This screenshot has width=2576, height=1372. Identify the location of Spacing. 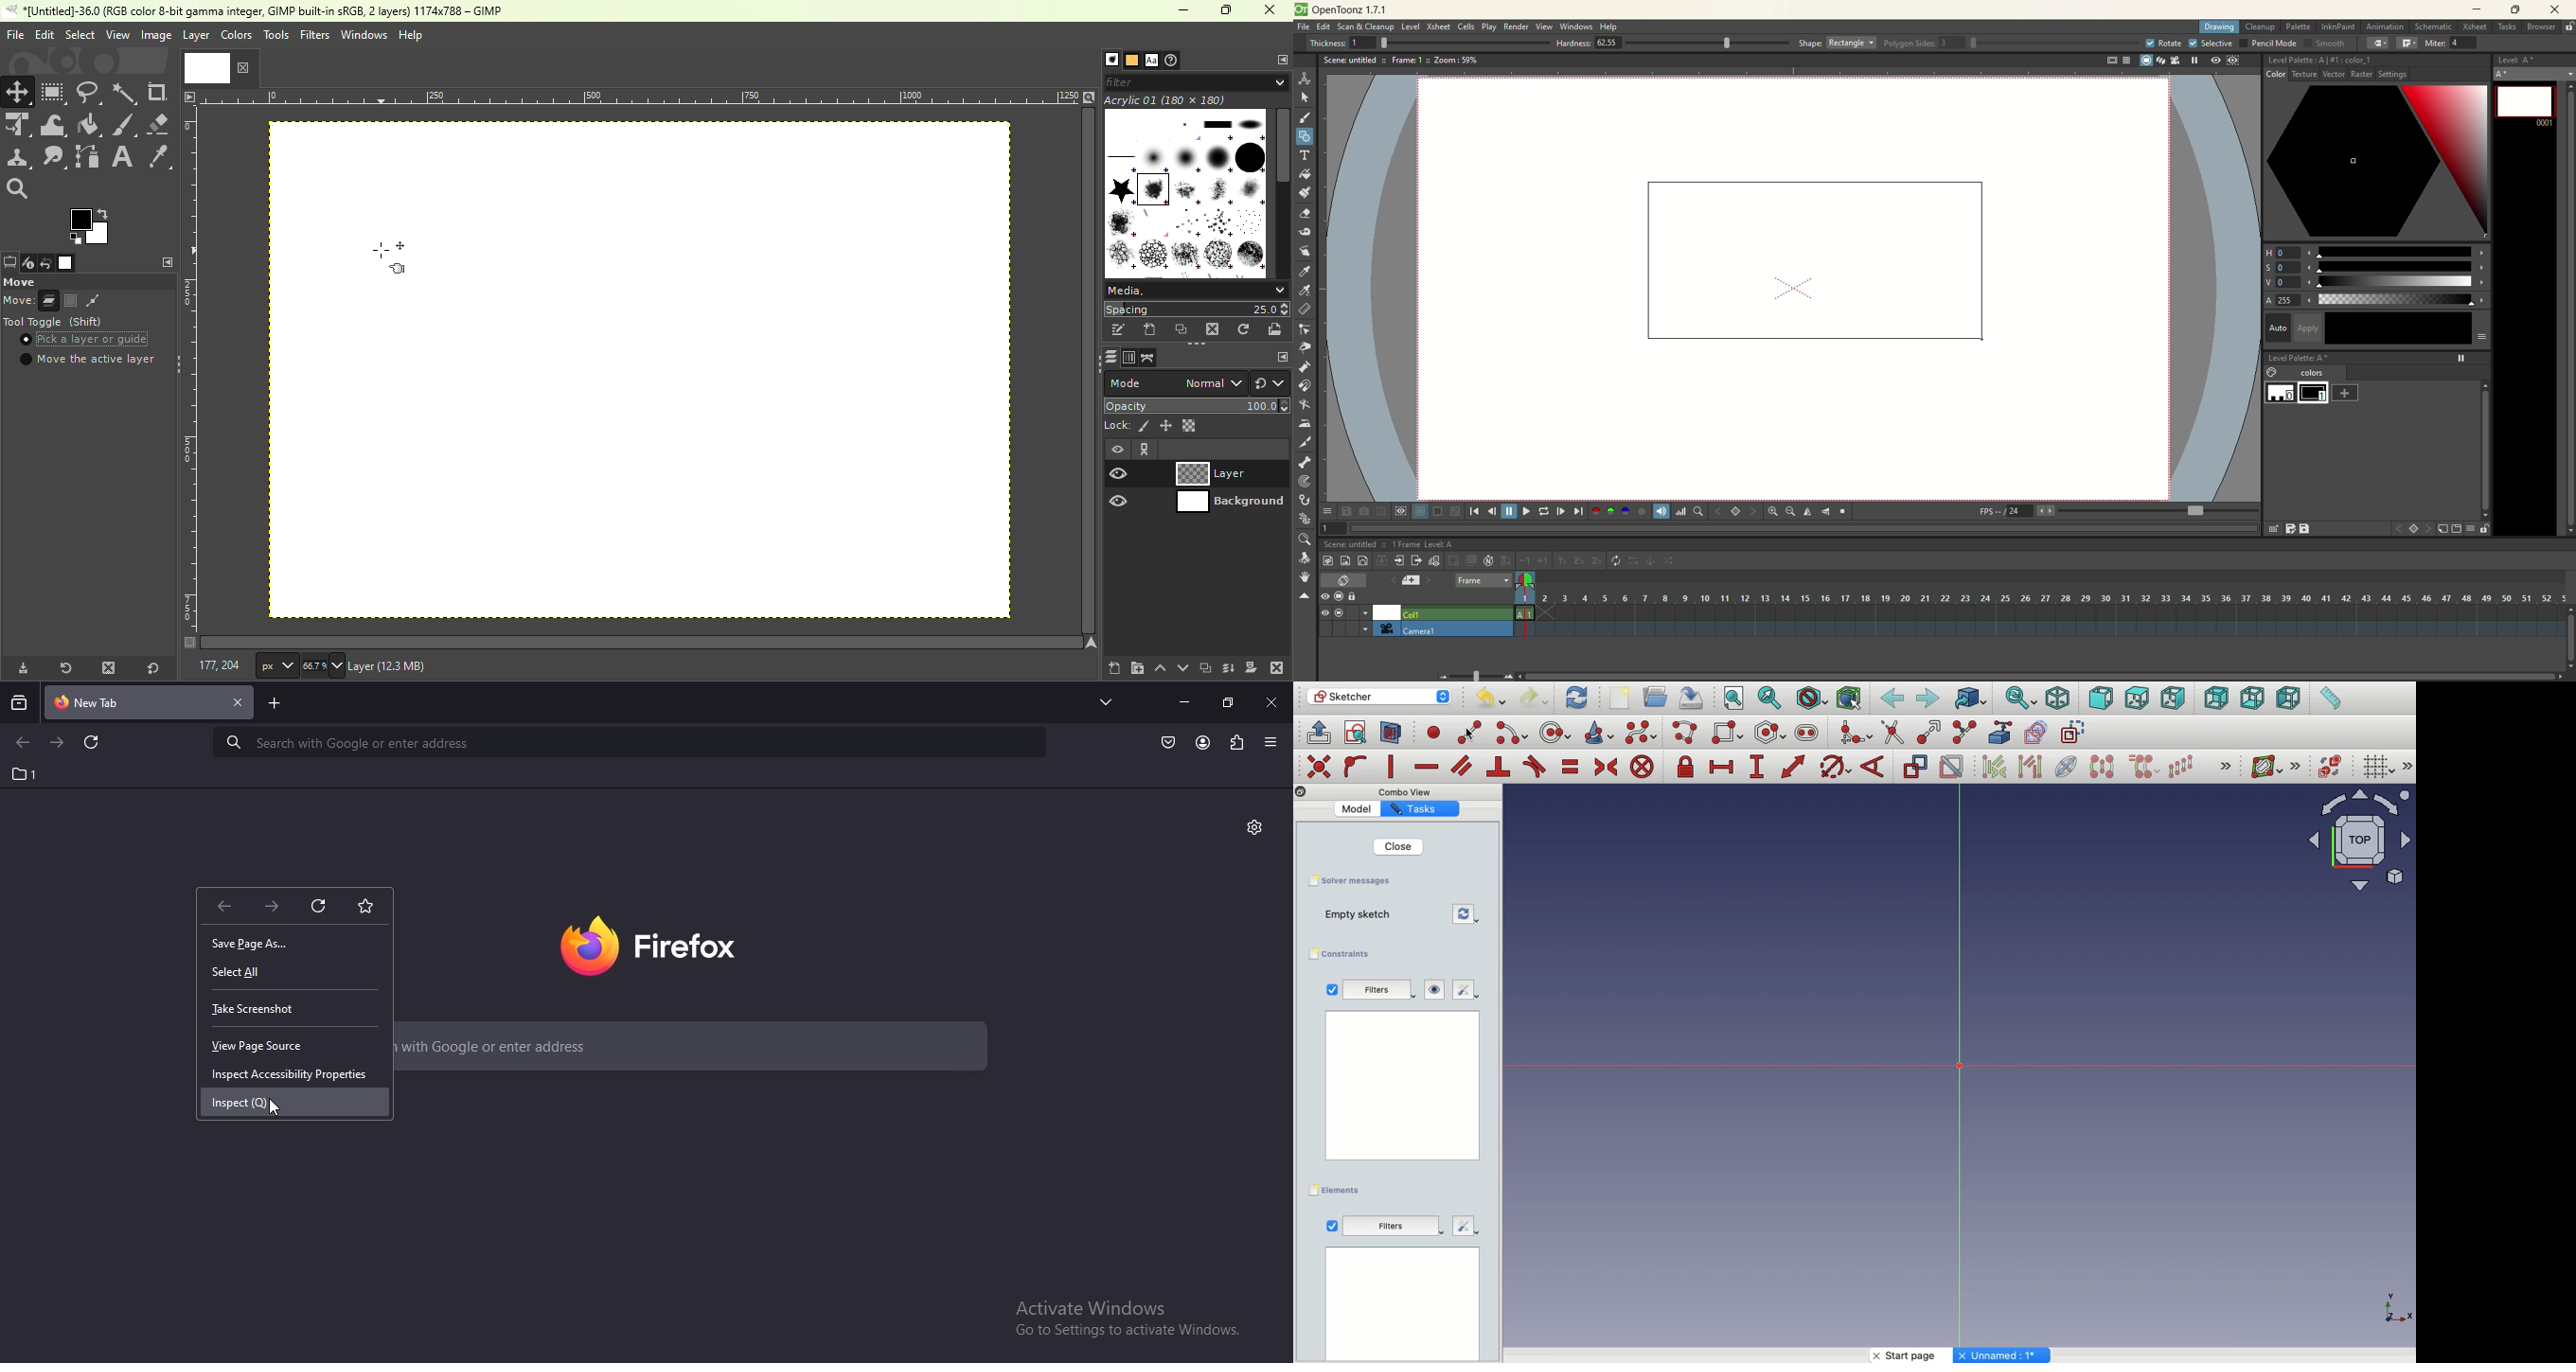
(1197, 309).